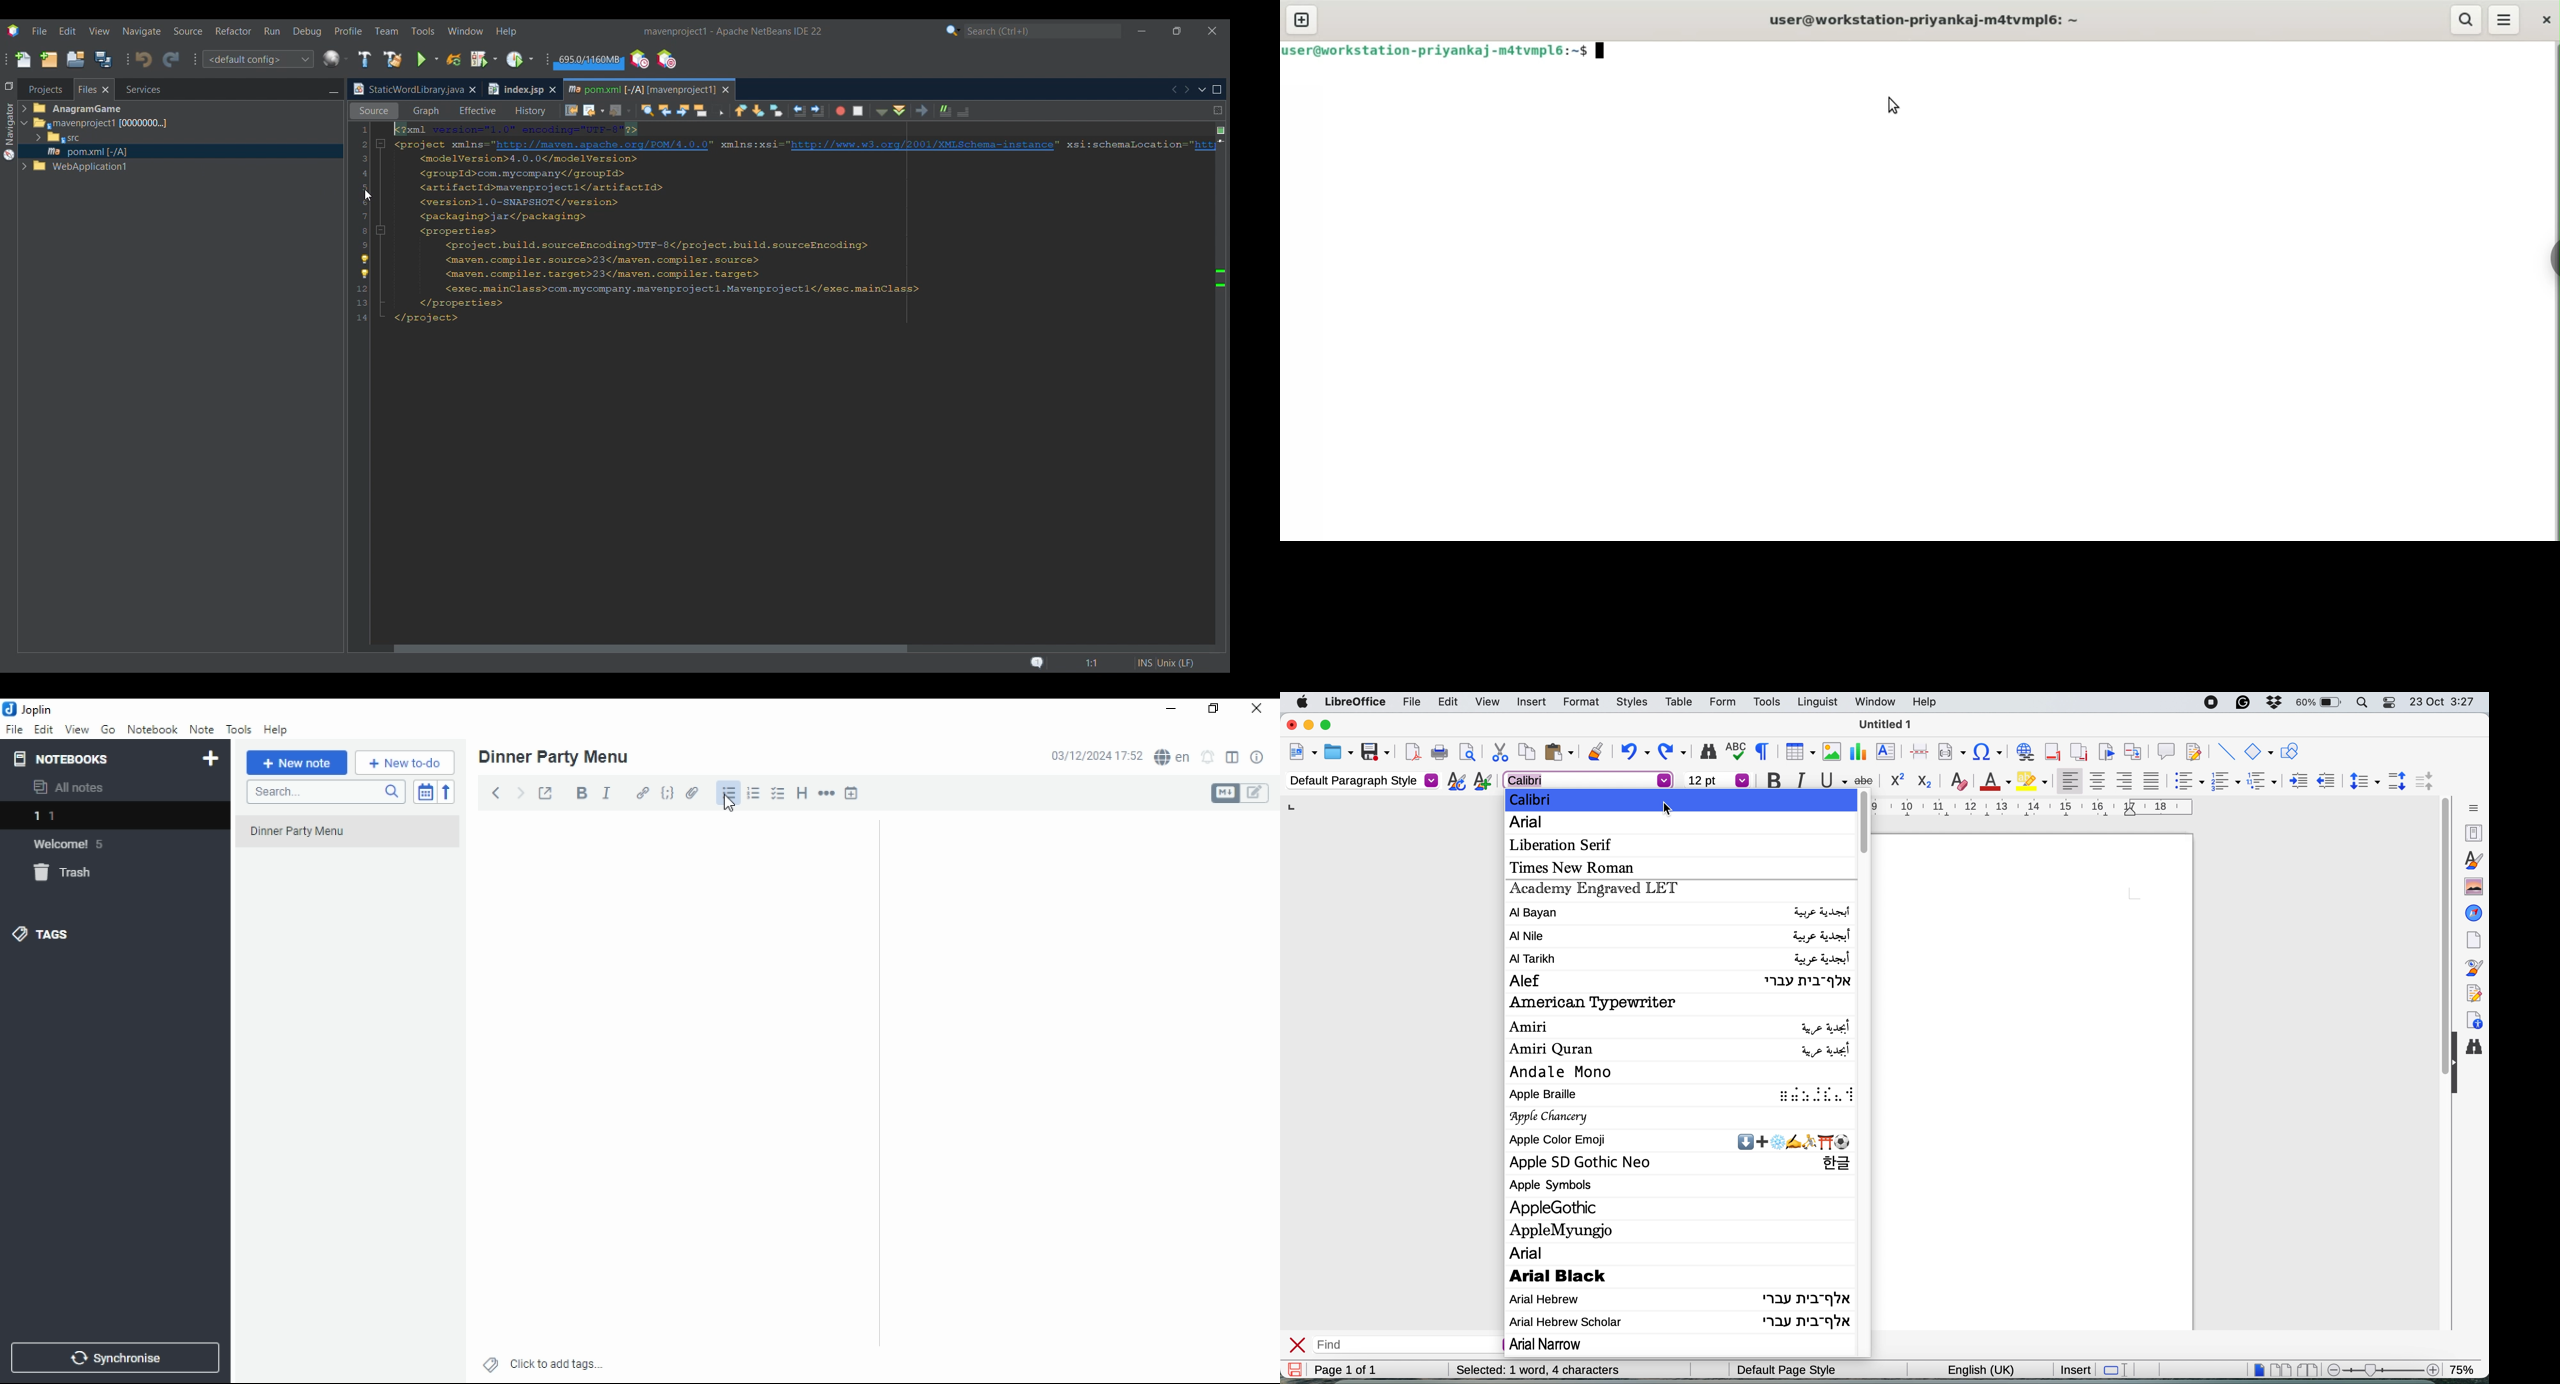 The image size is (2576, 1400). What do you see at coordinates (115, 1358) in the screenshot?
I see `synchronise` at bounding box center [115, 1358].